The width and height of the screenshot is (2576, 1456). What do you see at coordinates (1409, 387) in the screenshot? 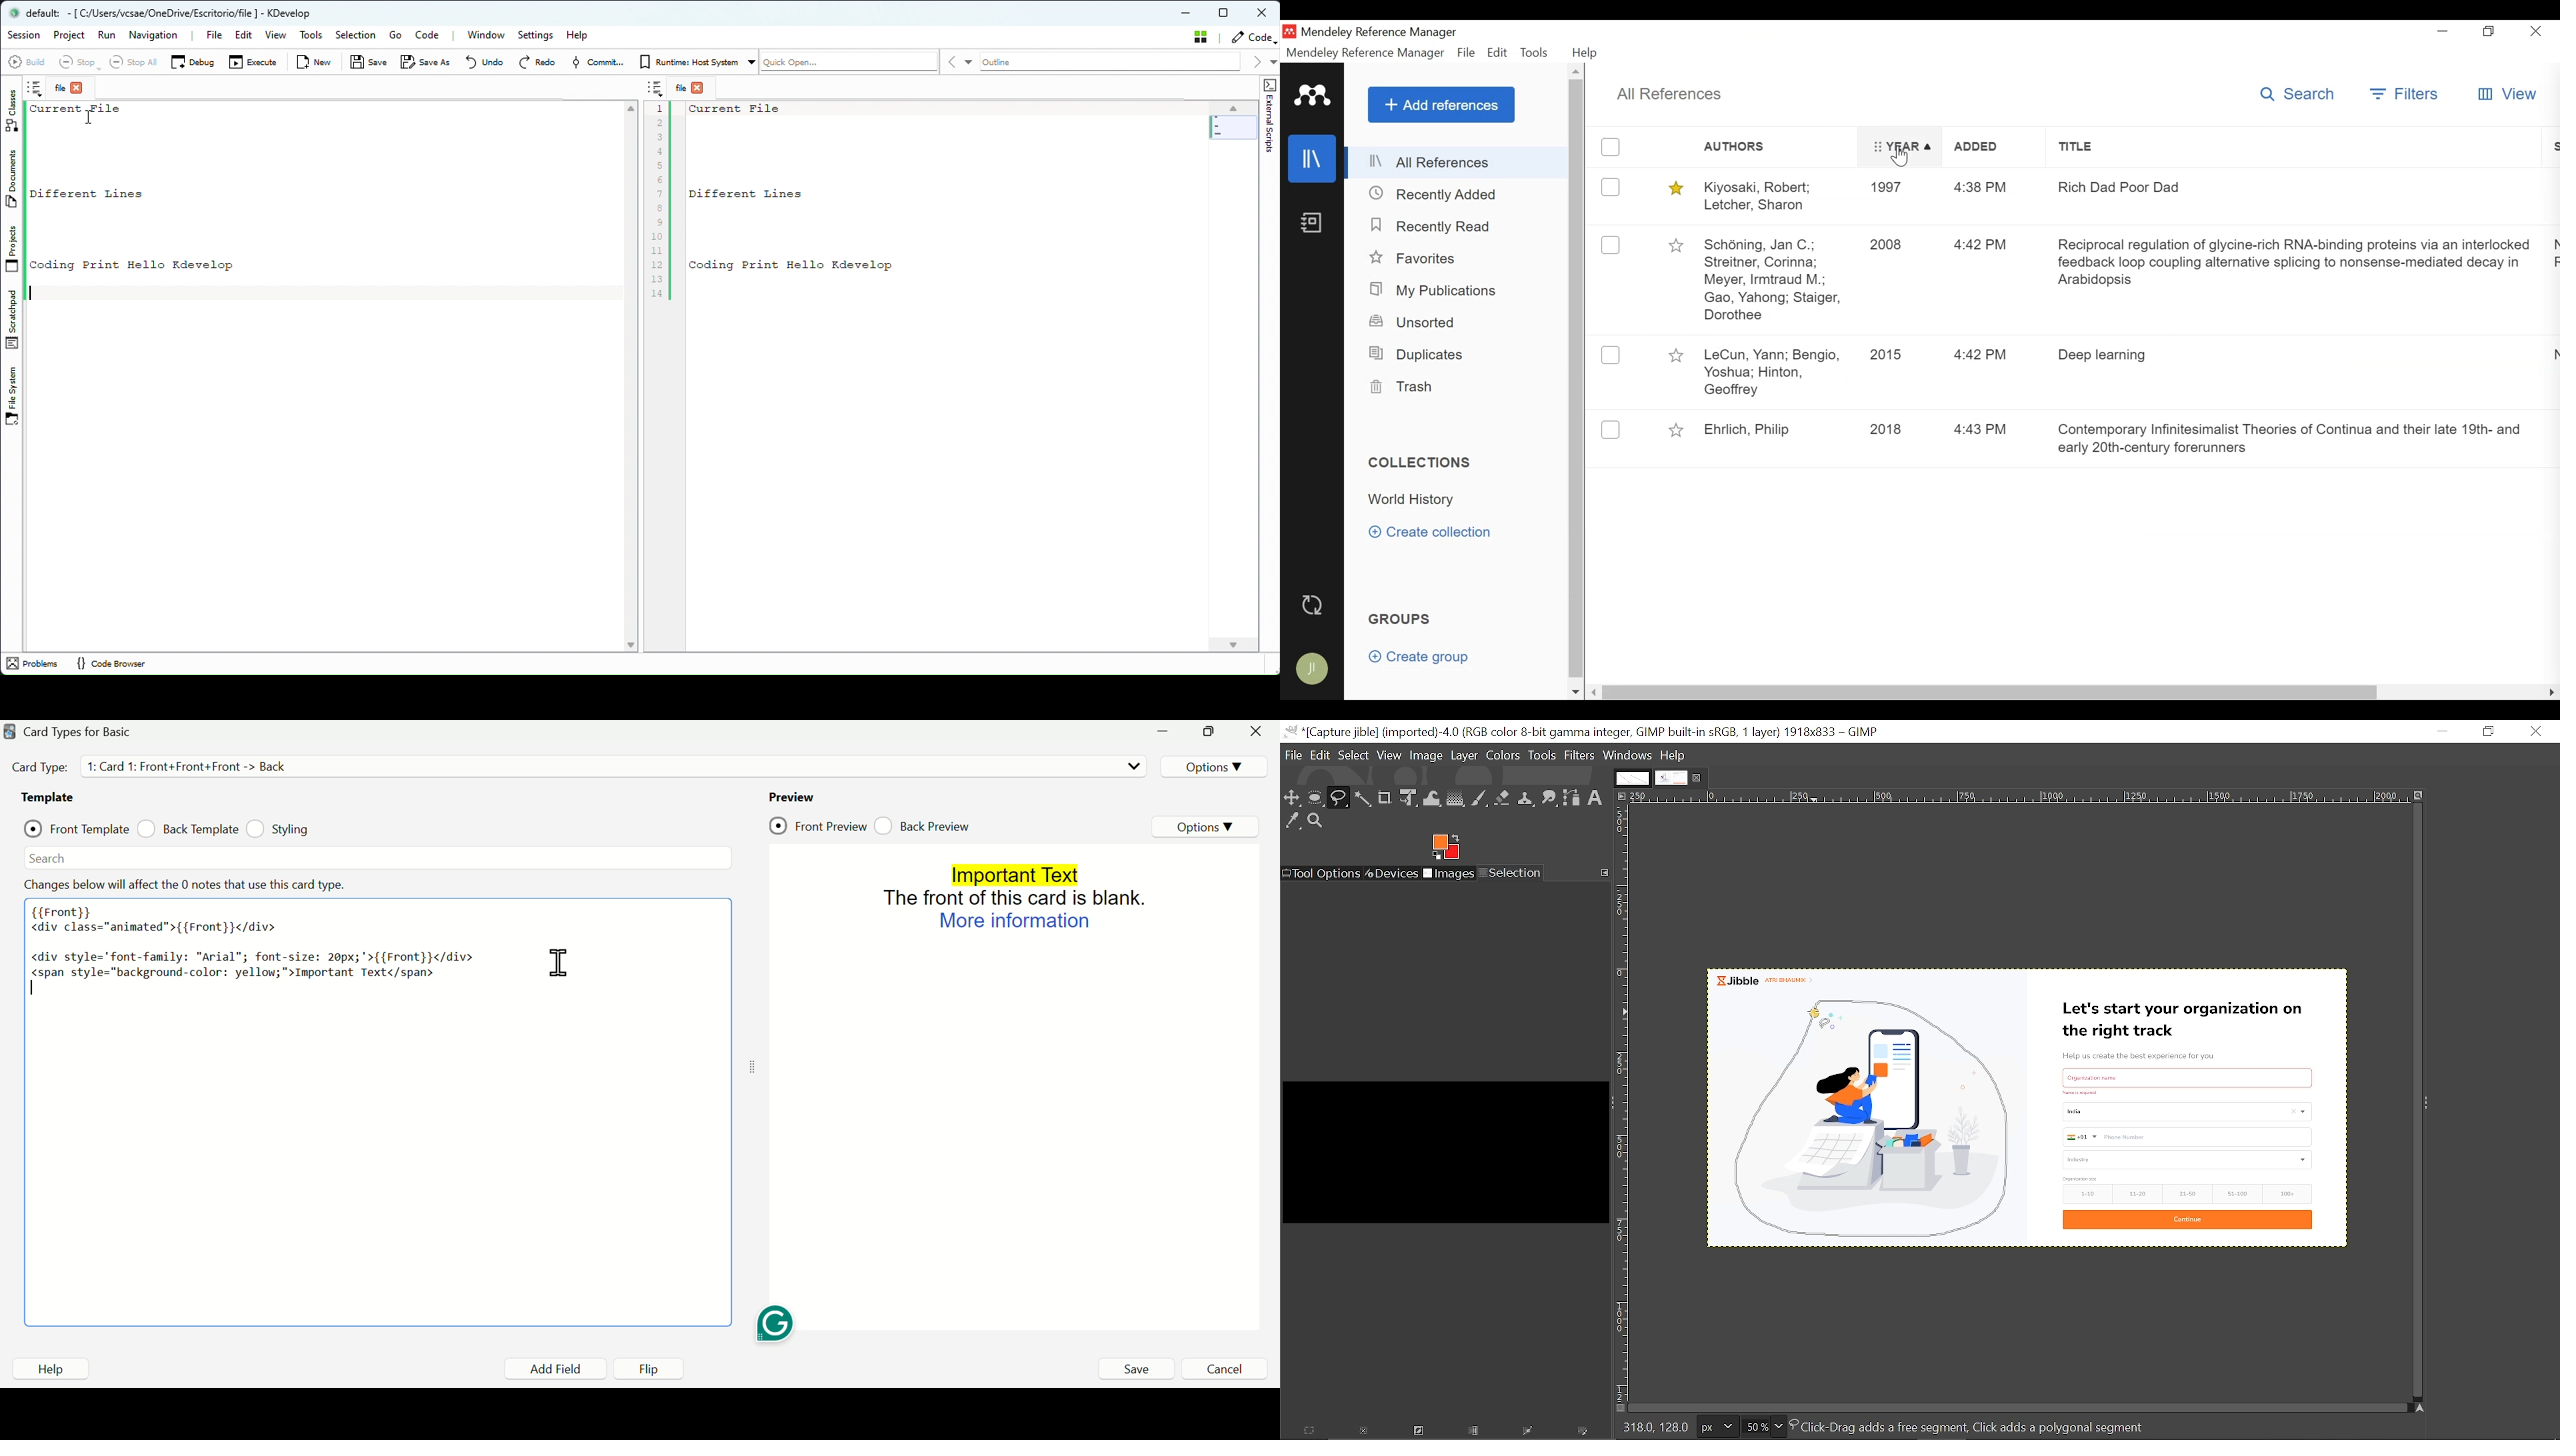
I see `Trash` at bounding box center [1409, 387].